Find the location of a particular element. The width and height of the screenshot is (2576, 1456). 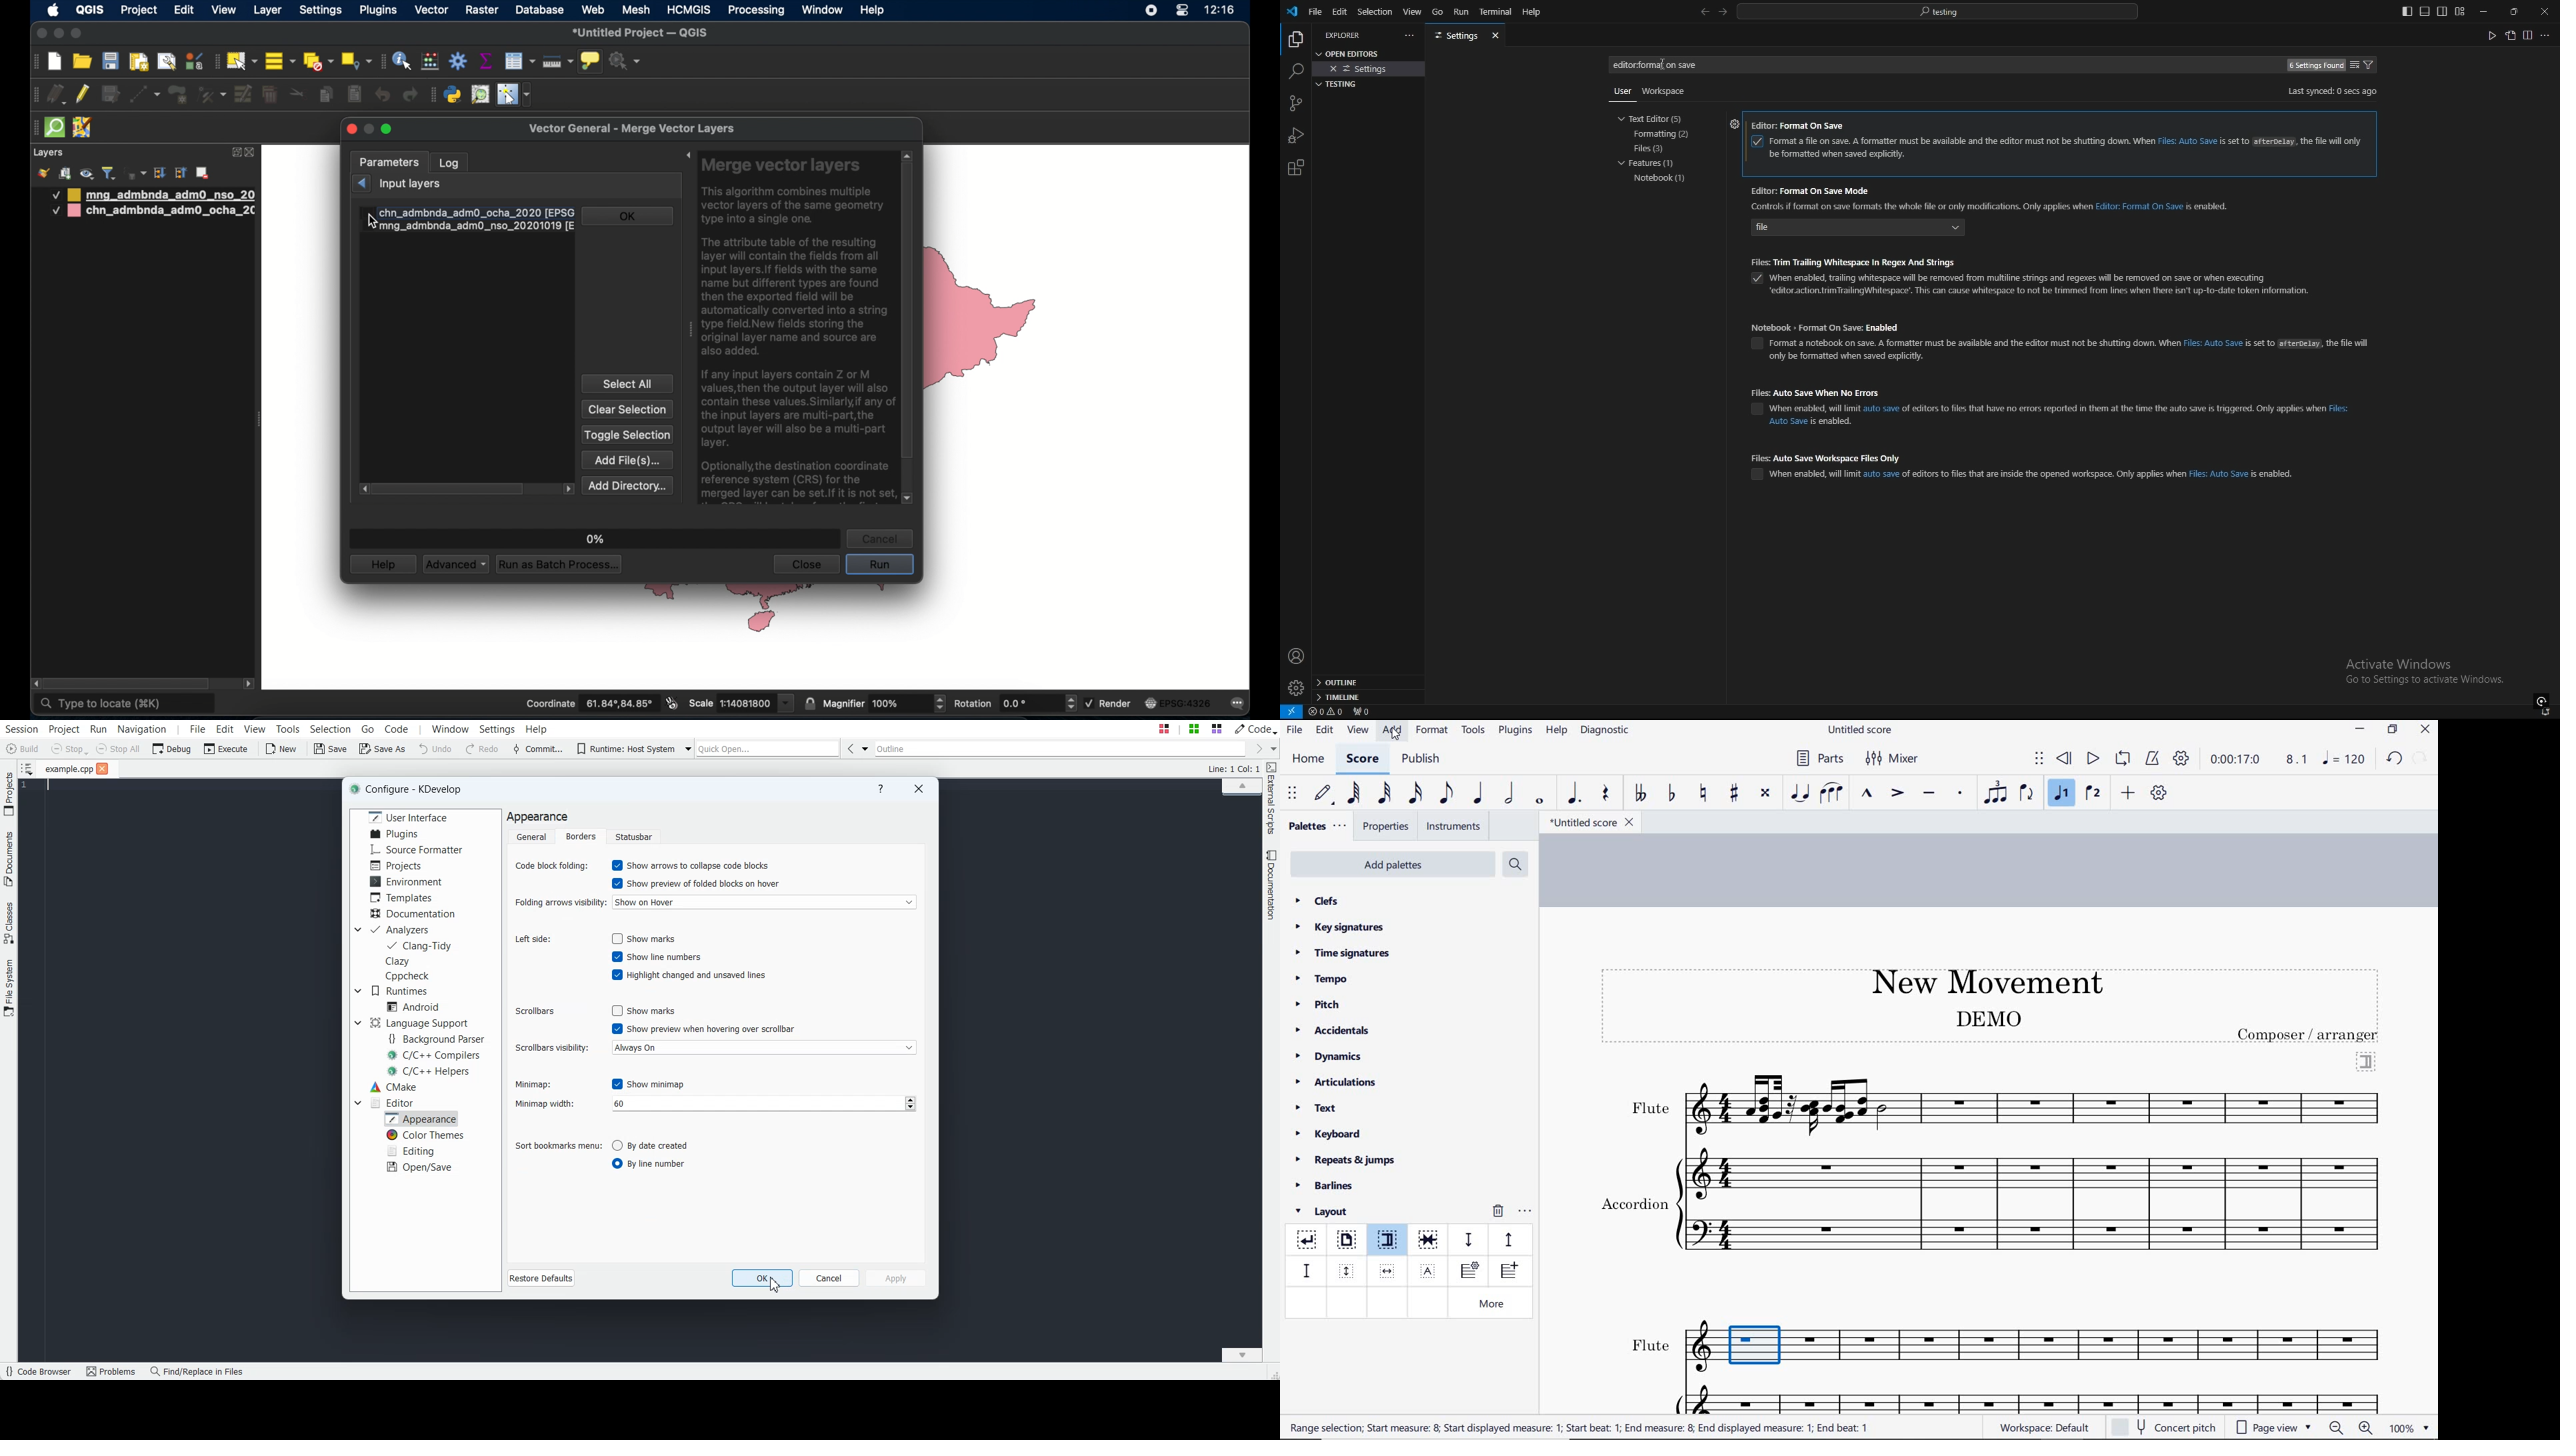

toggle double-flat is located at coordinates (1640, 794).